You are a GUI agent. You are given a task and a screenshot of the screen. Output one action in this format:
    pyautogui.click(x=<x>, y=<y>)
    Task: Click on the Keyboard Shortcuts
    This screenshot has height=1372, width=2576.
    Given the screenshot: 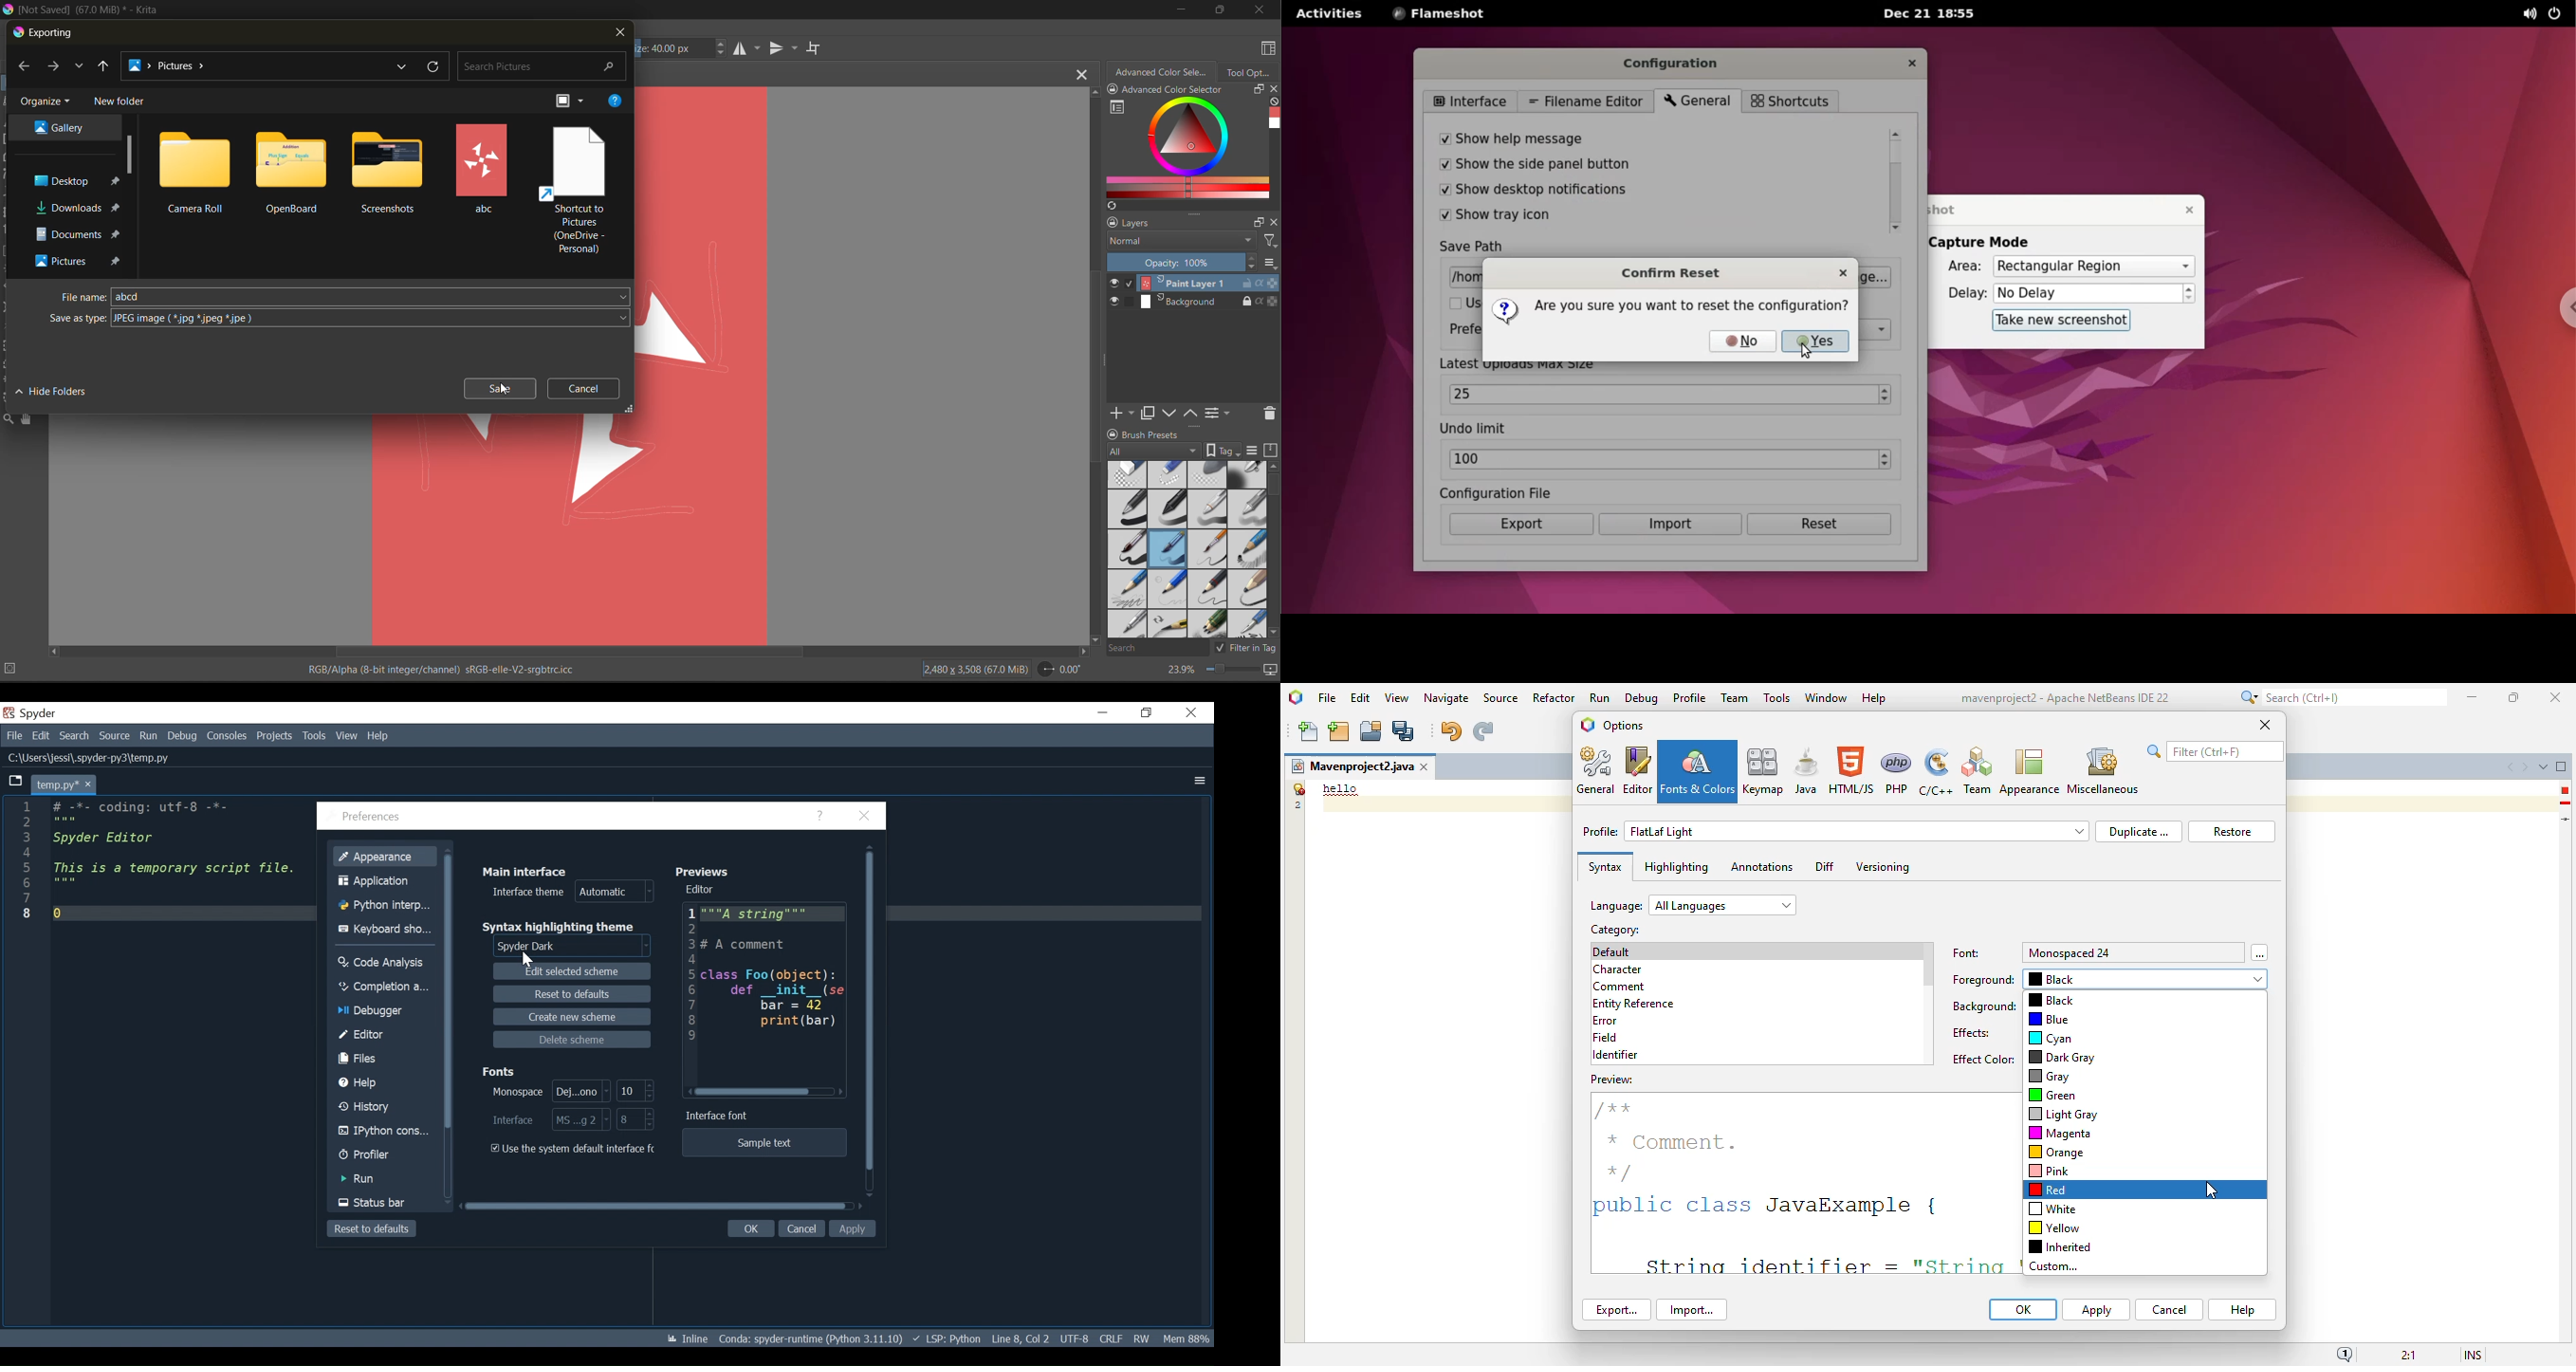 What is the action you would take?
    pyautogui.click(x=383, y=930)
    